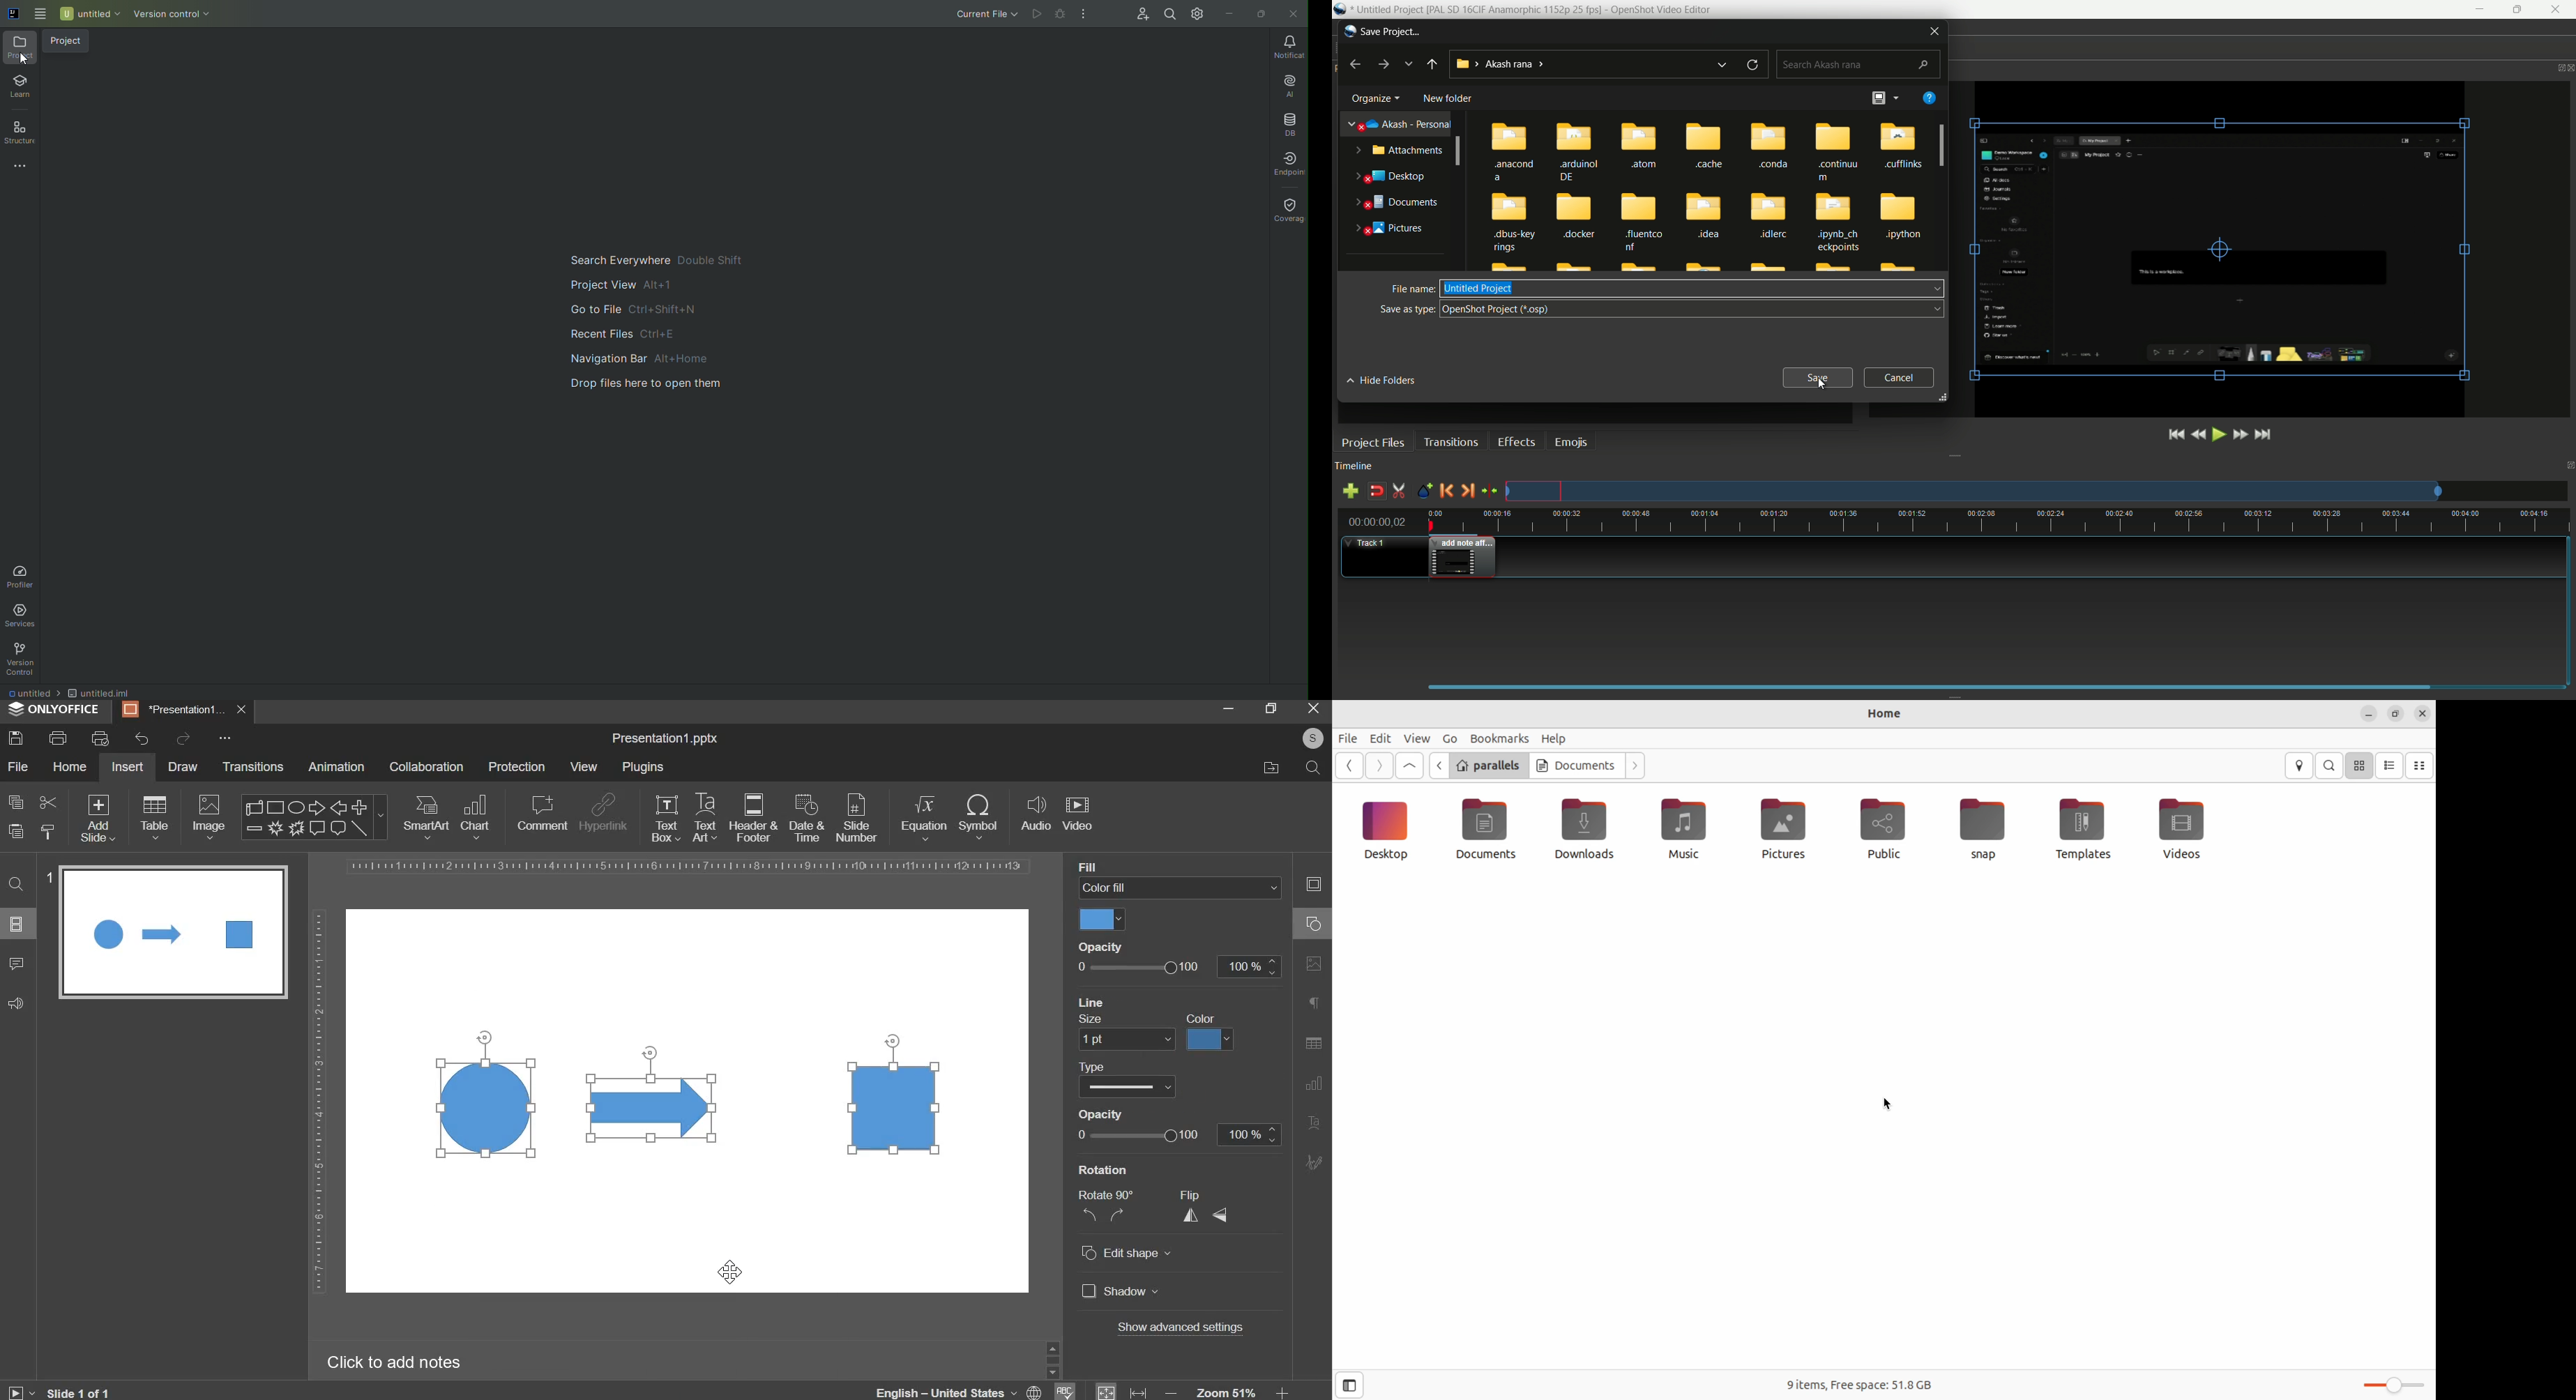 The image size is (2576, 1400). Describe the element at coordinates (1390, 229) in the screenshot. I see `pictures` at that location.